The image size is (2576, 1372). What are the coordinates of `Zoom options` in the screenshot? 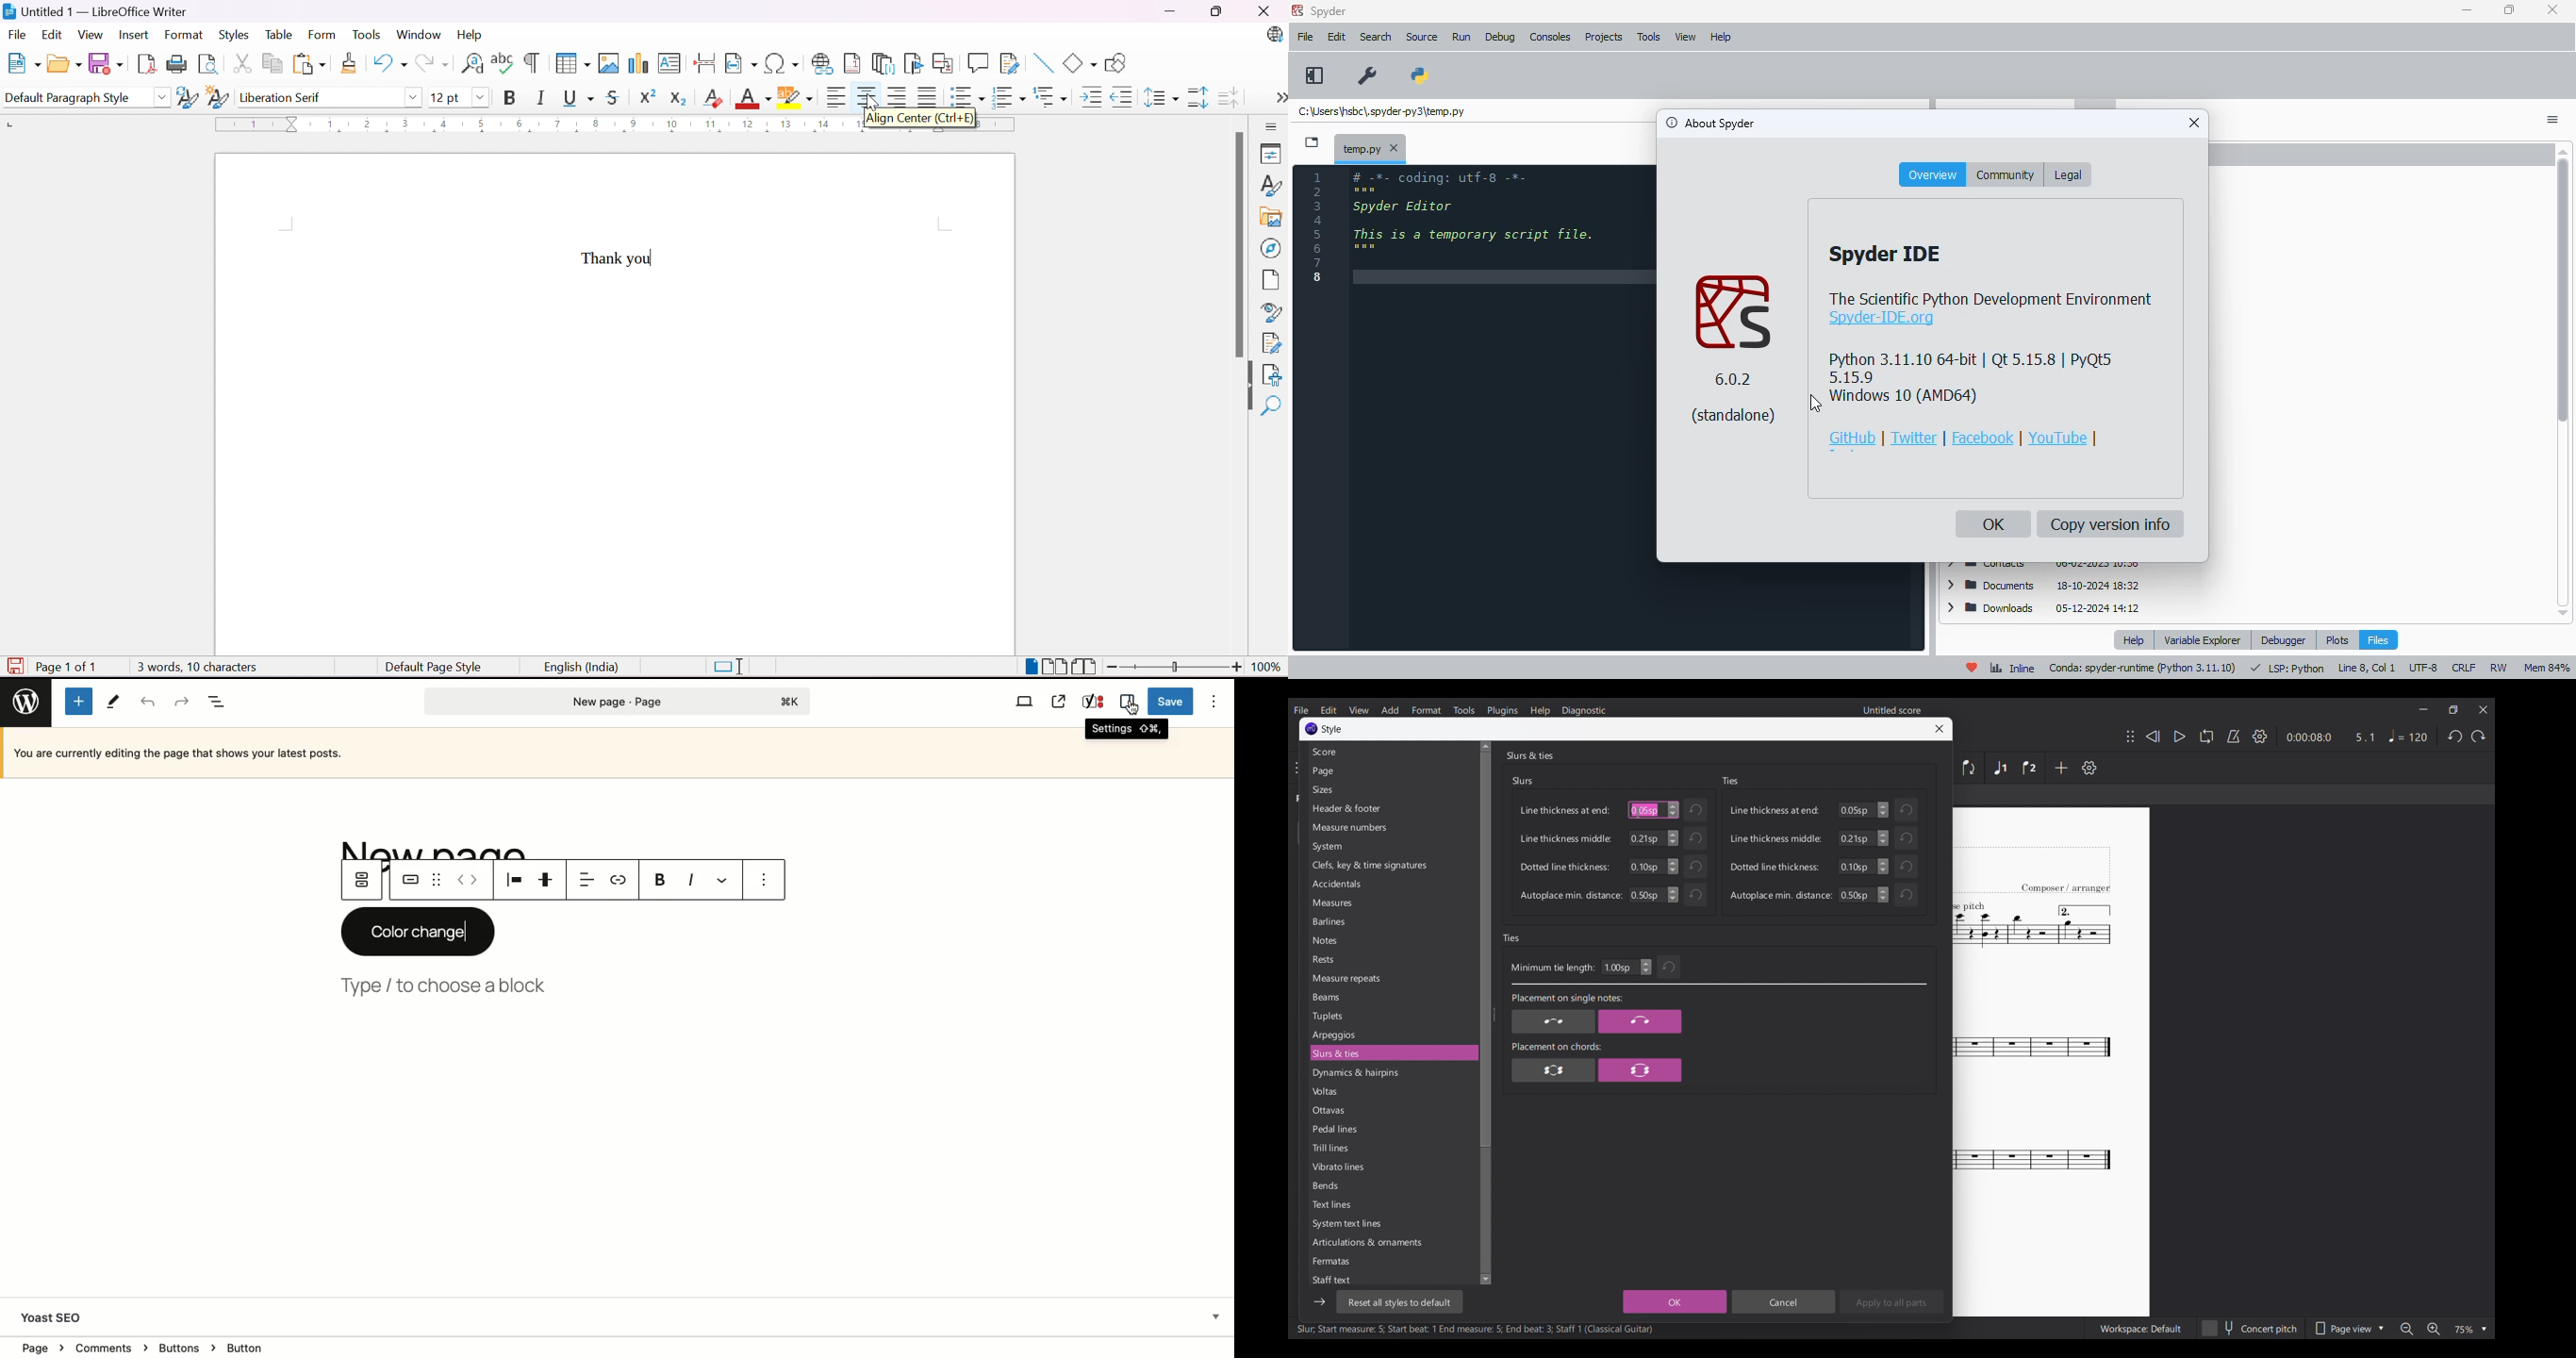 It's located at (2470, 1329).